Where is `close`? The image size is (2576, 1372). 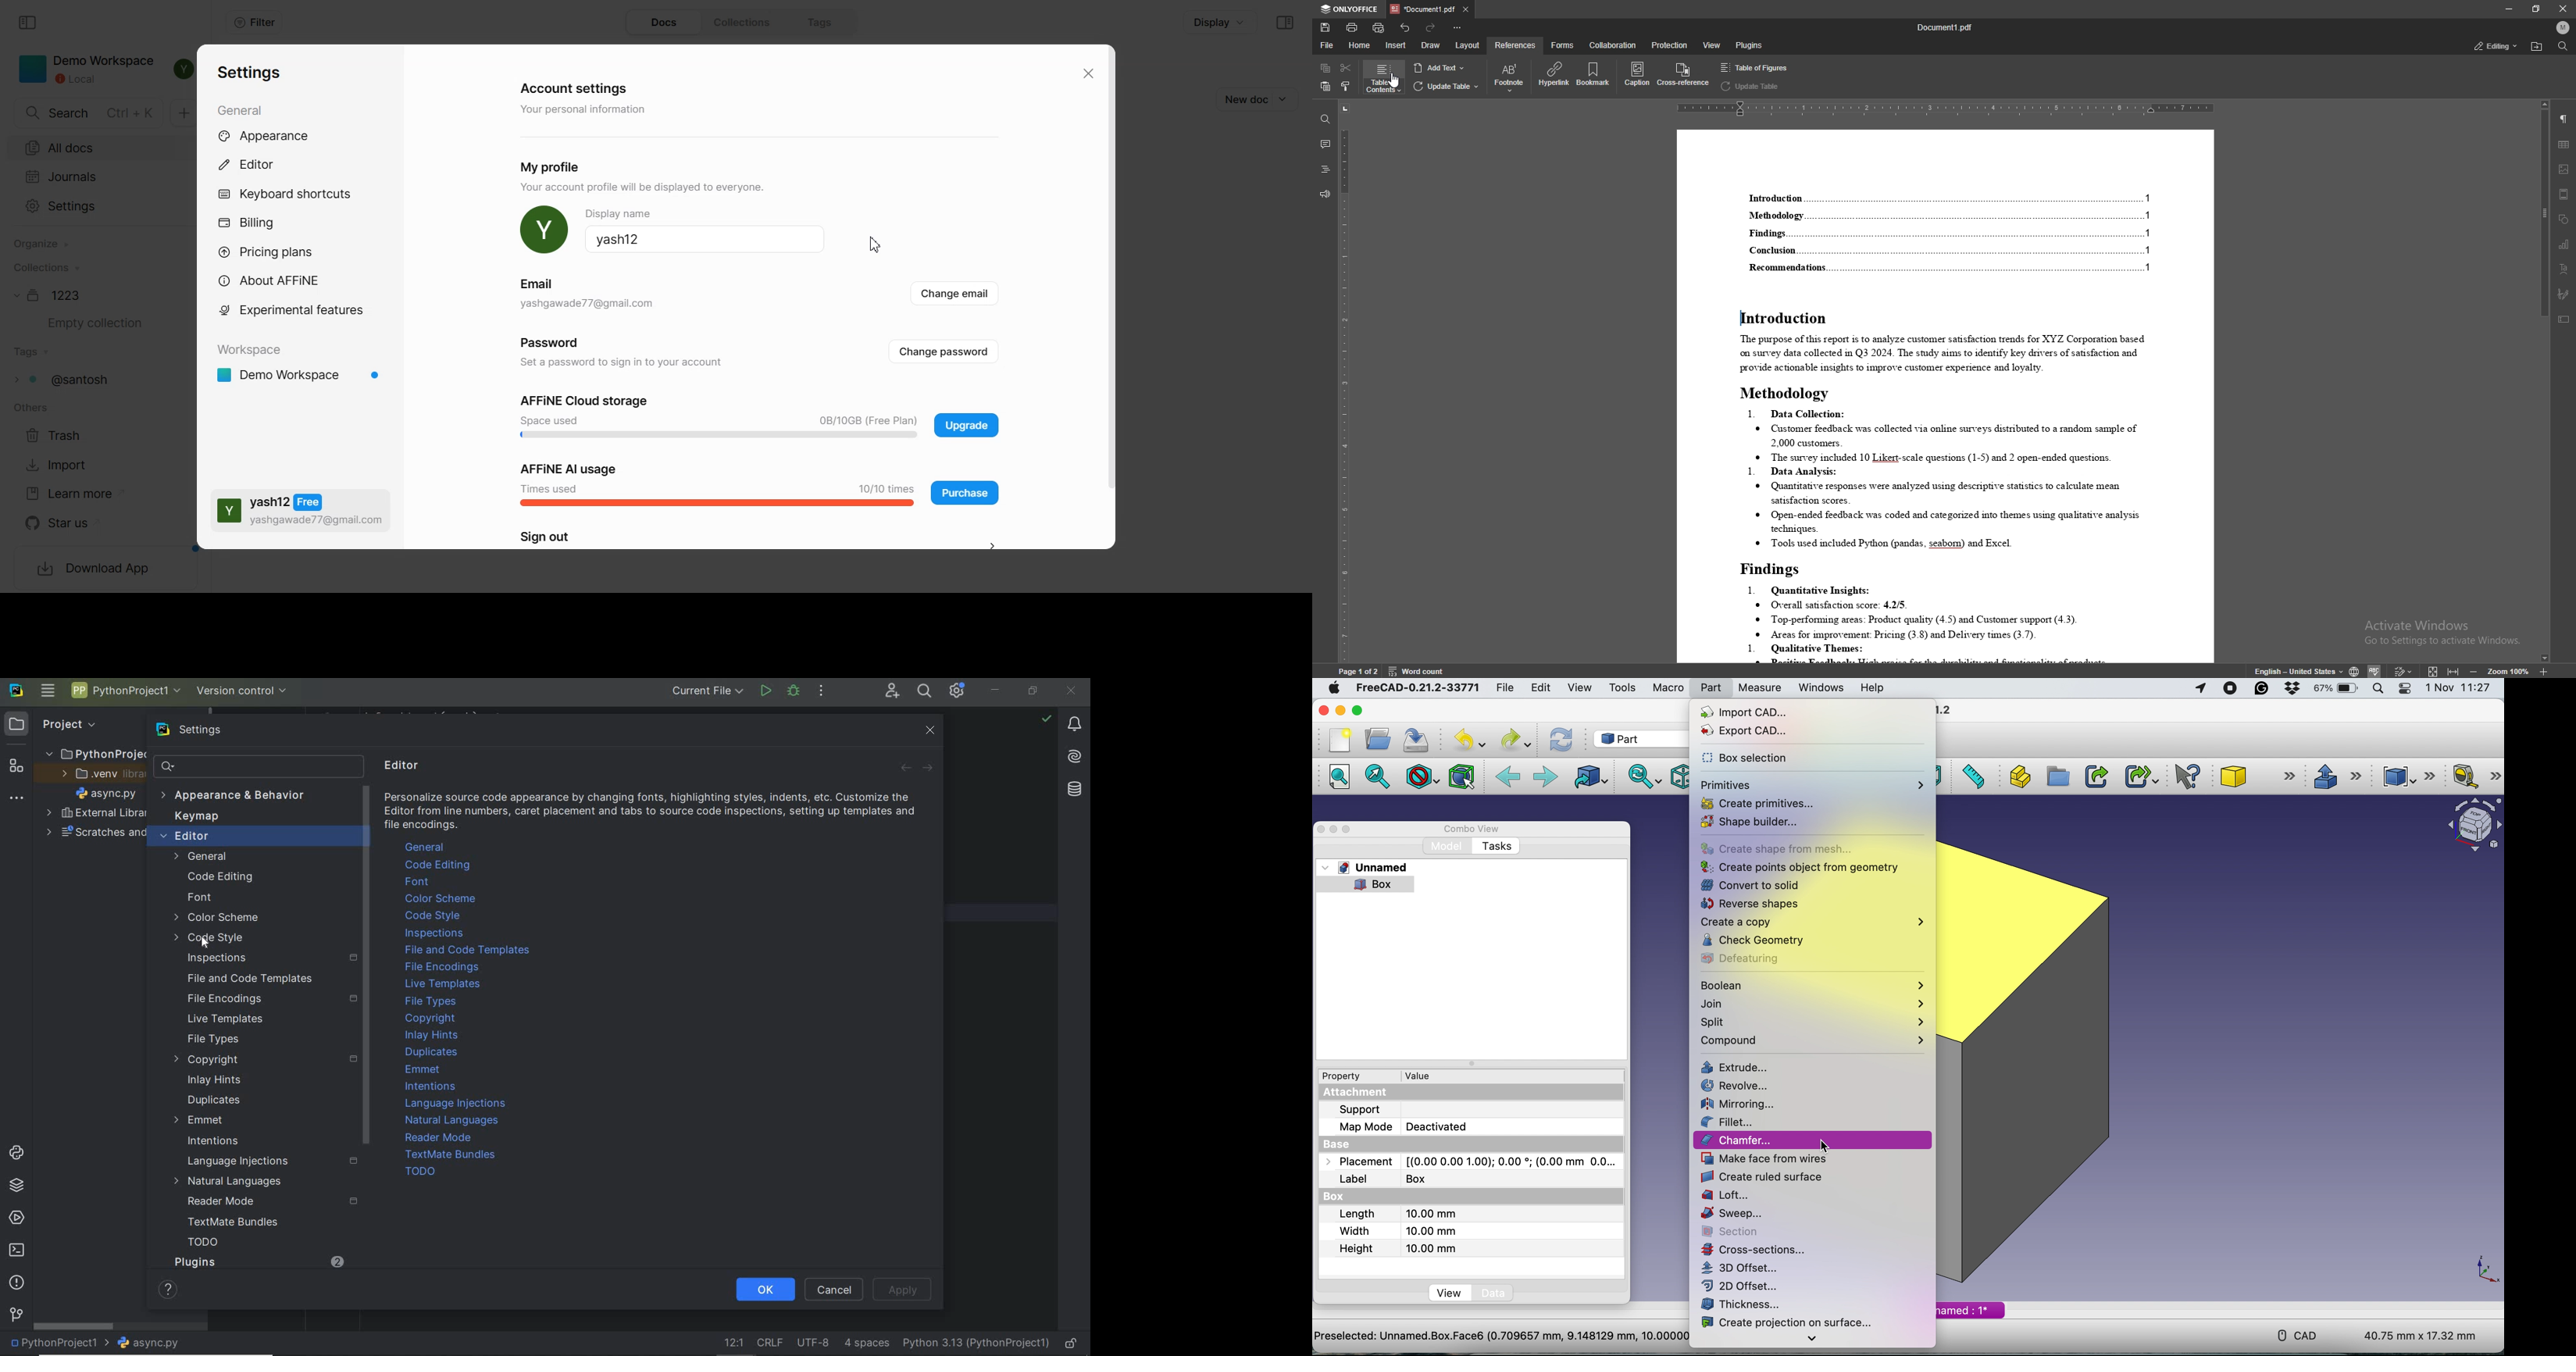 close is located at coordinates (1325, 712).